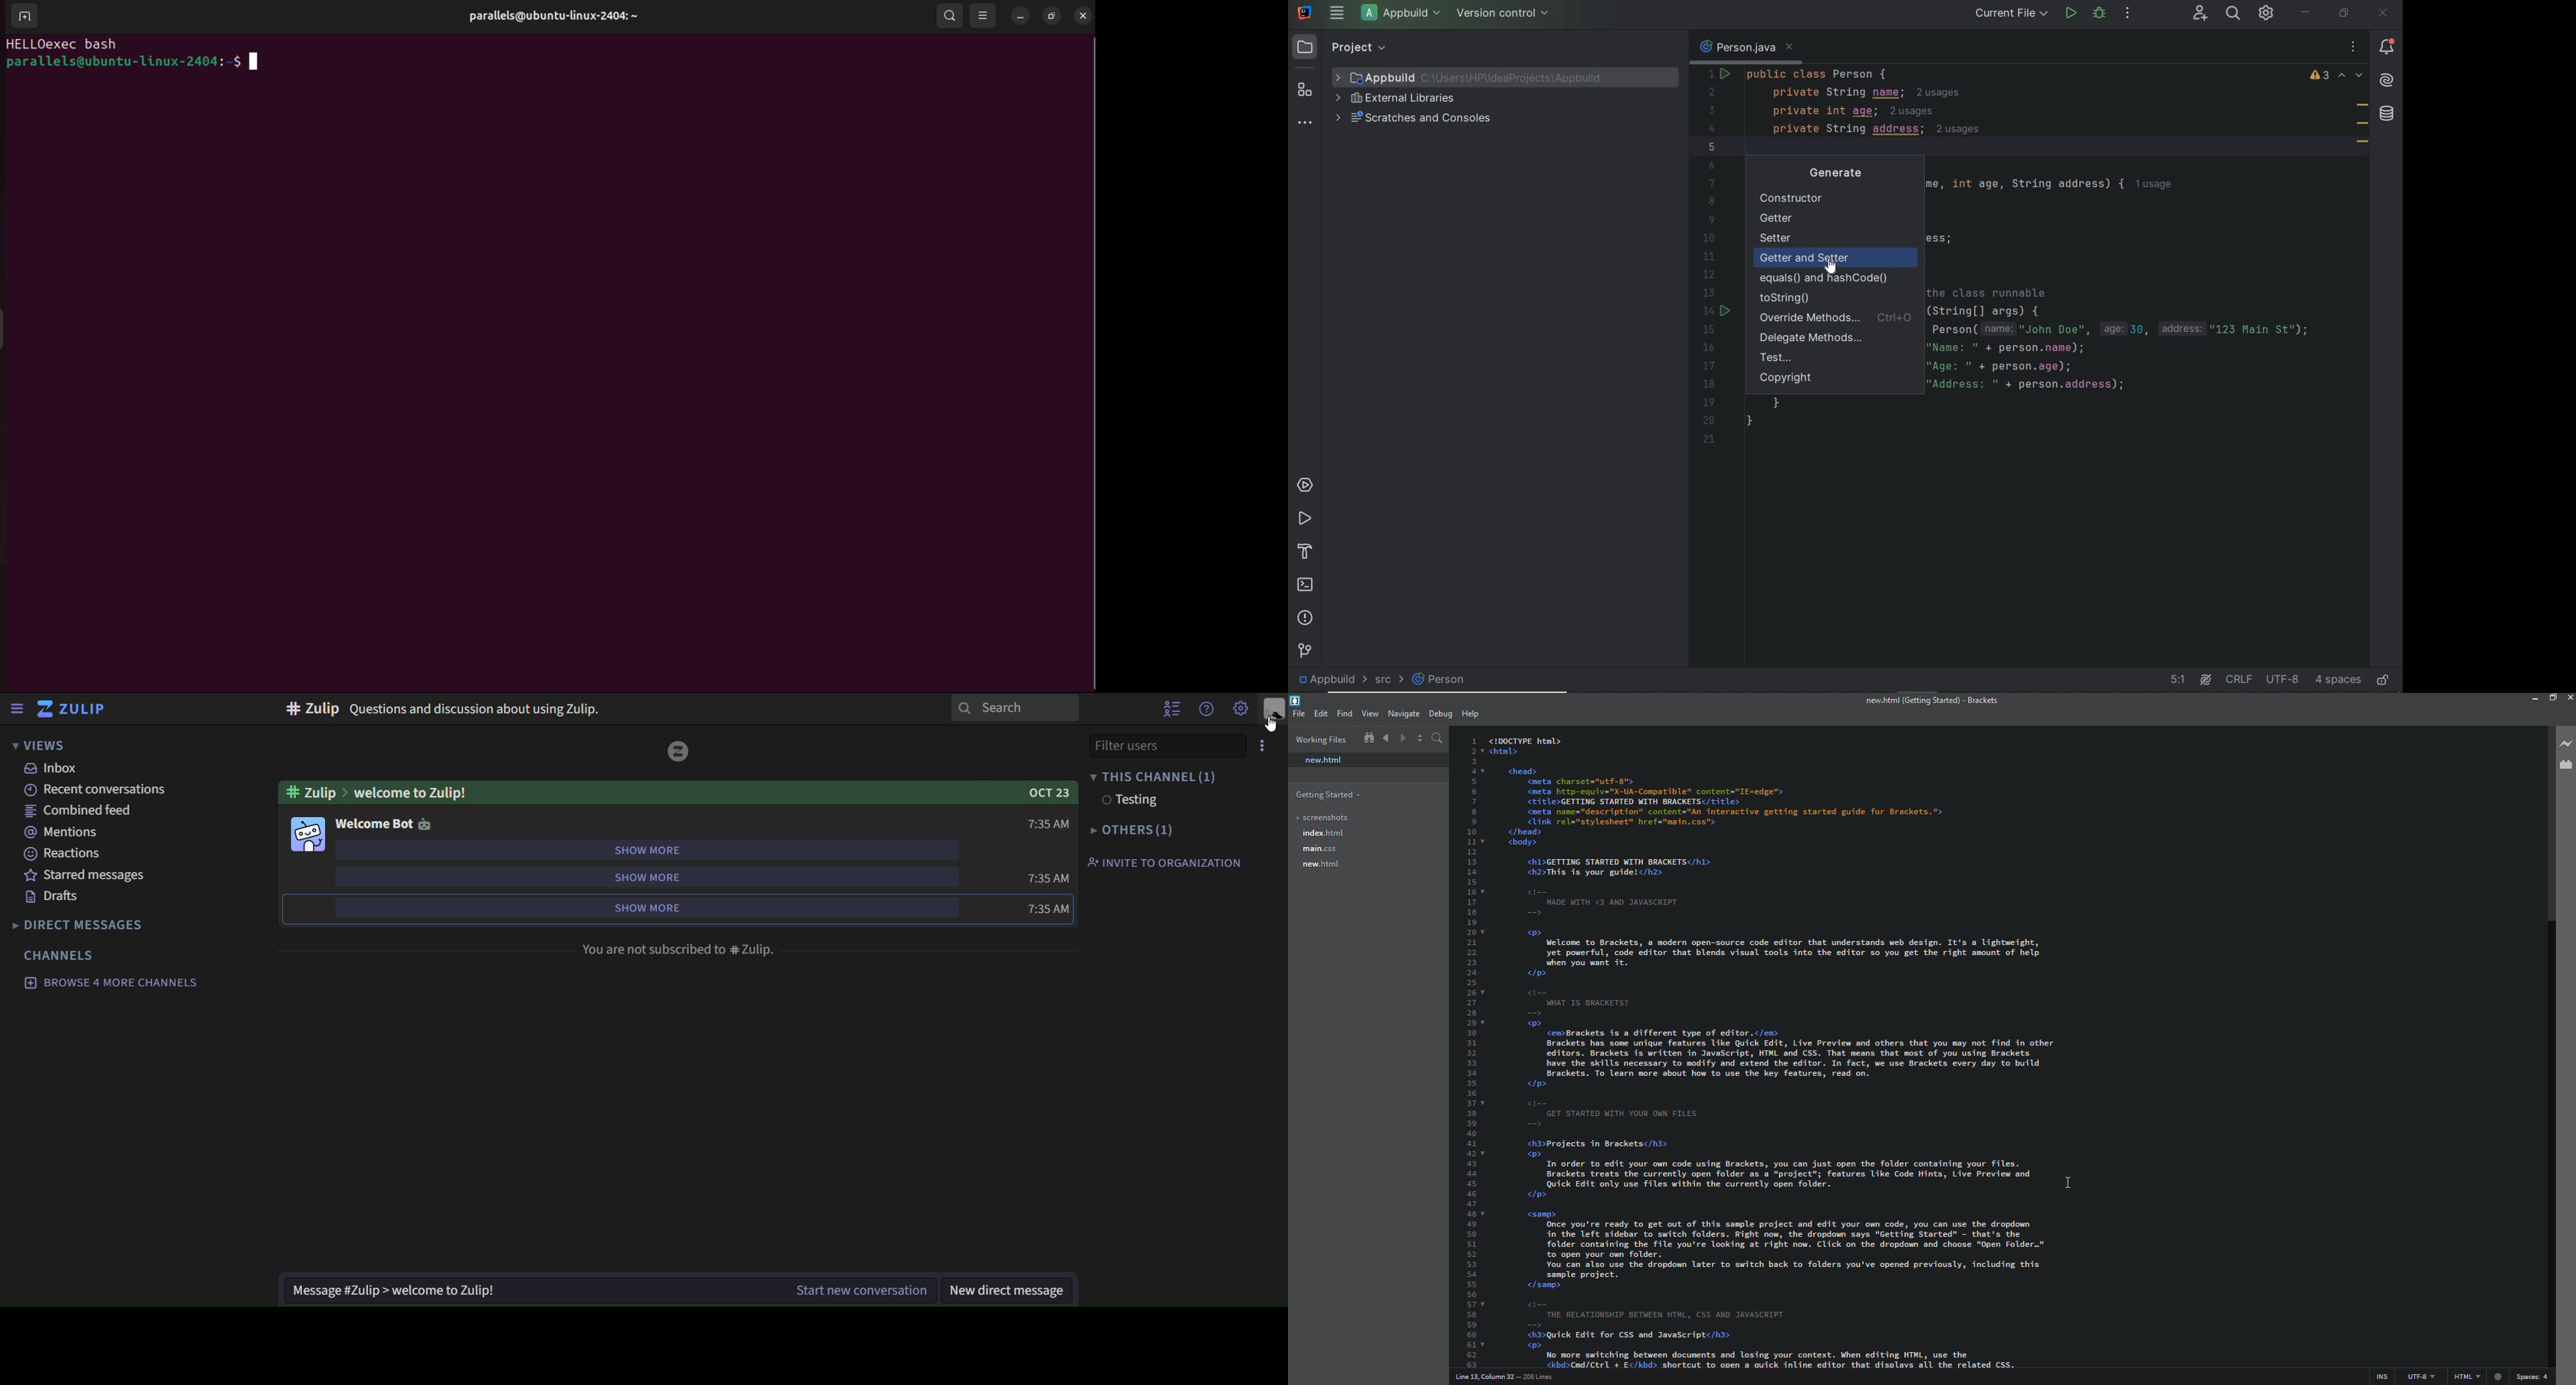 This screenshot has height=1400, width=2576. Describe the element at coordinates (1506, 14) in the screenshot. I see `version control` at that location.